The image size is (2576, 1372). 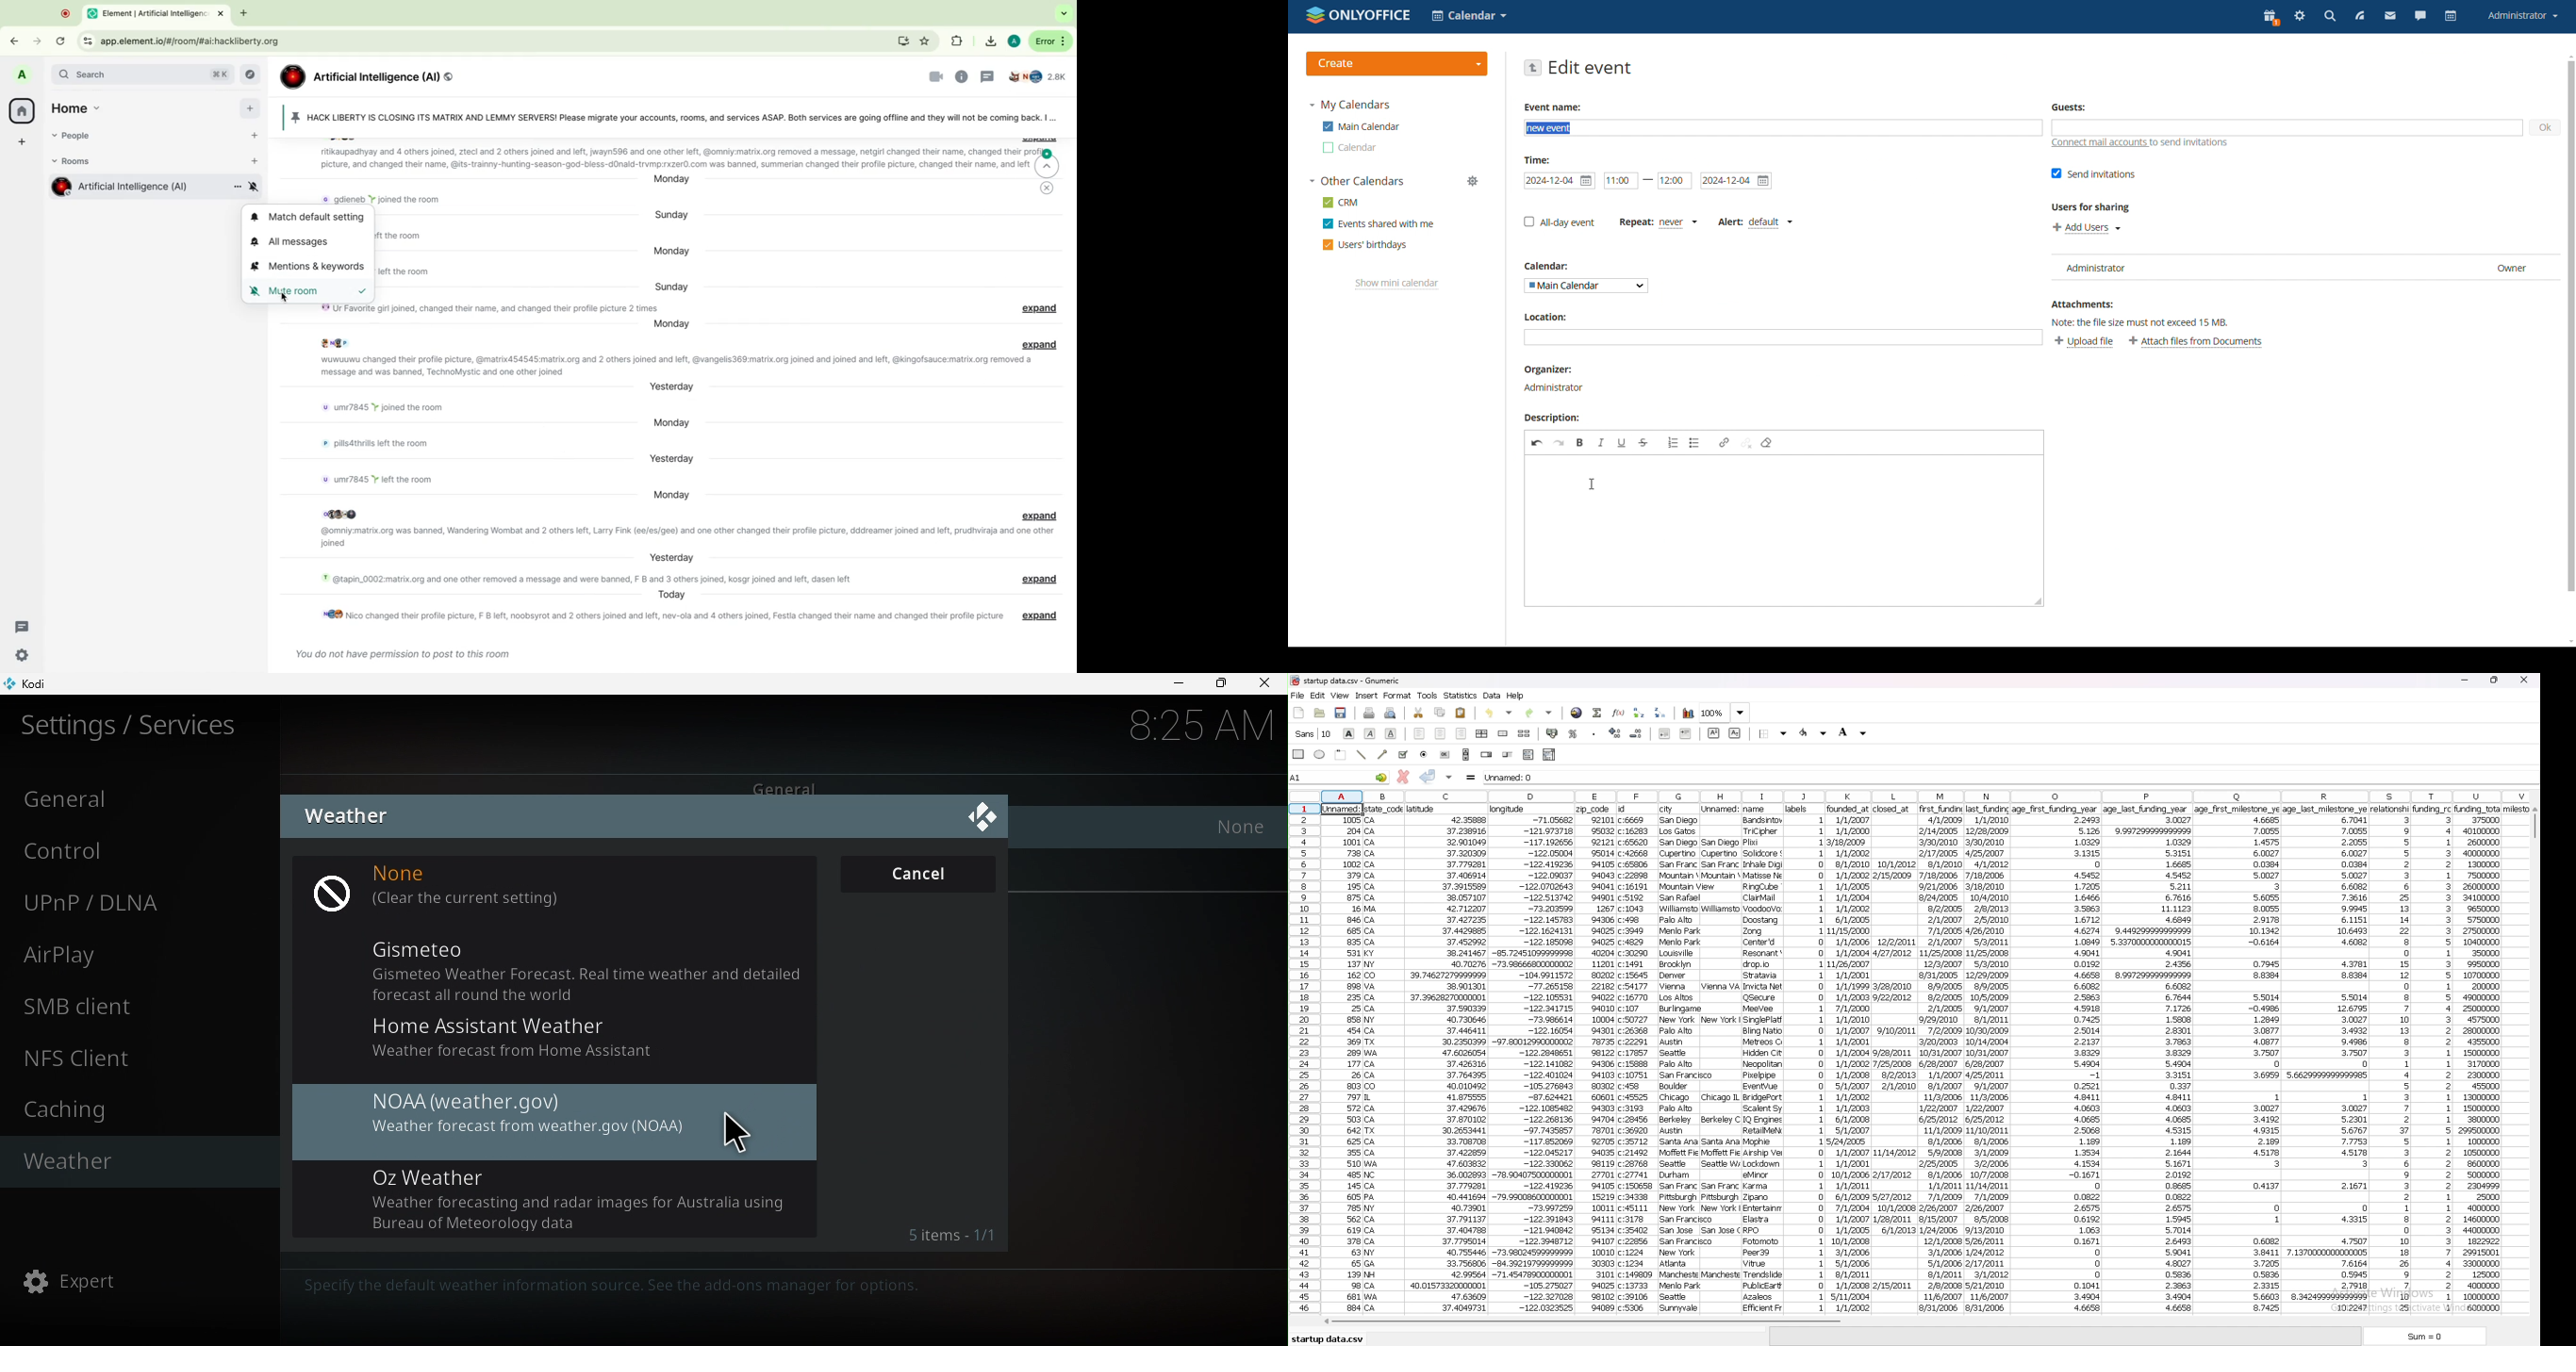 I want to click on Time, so click(x=1203, y=723).